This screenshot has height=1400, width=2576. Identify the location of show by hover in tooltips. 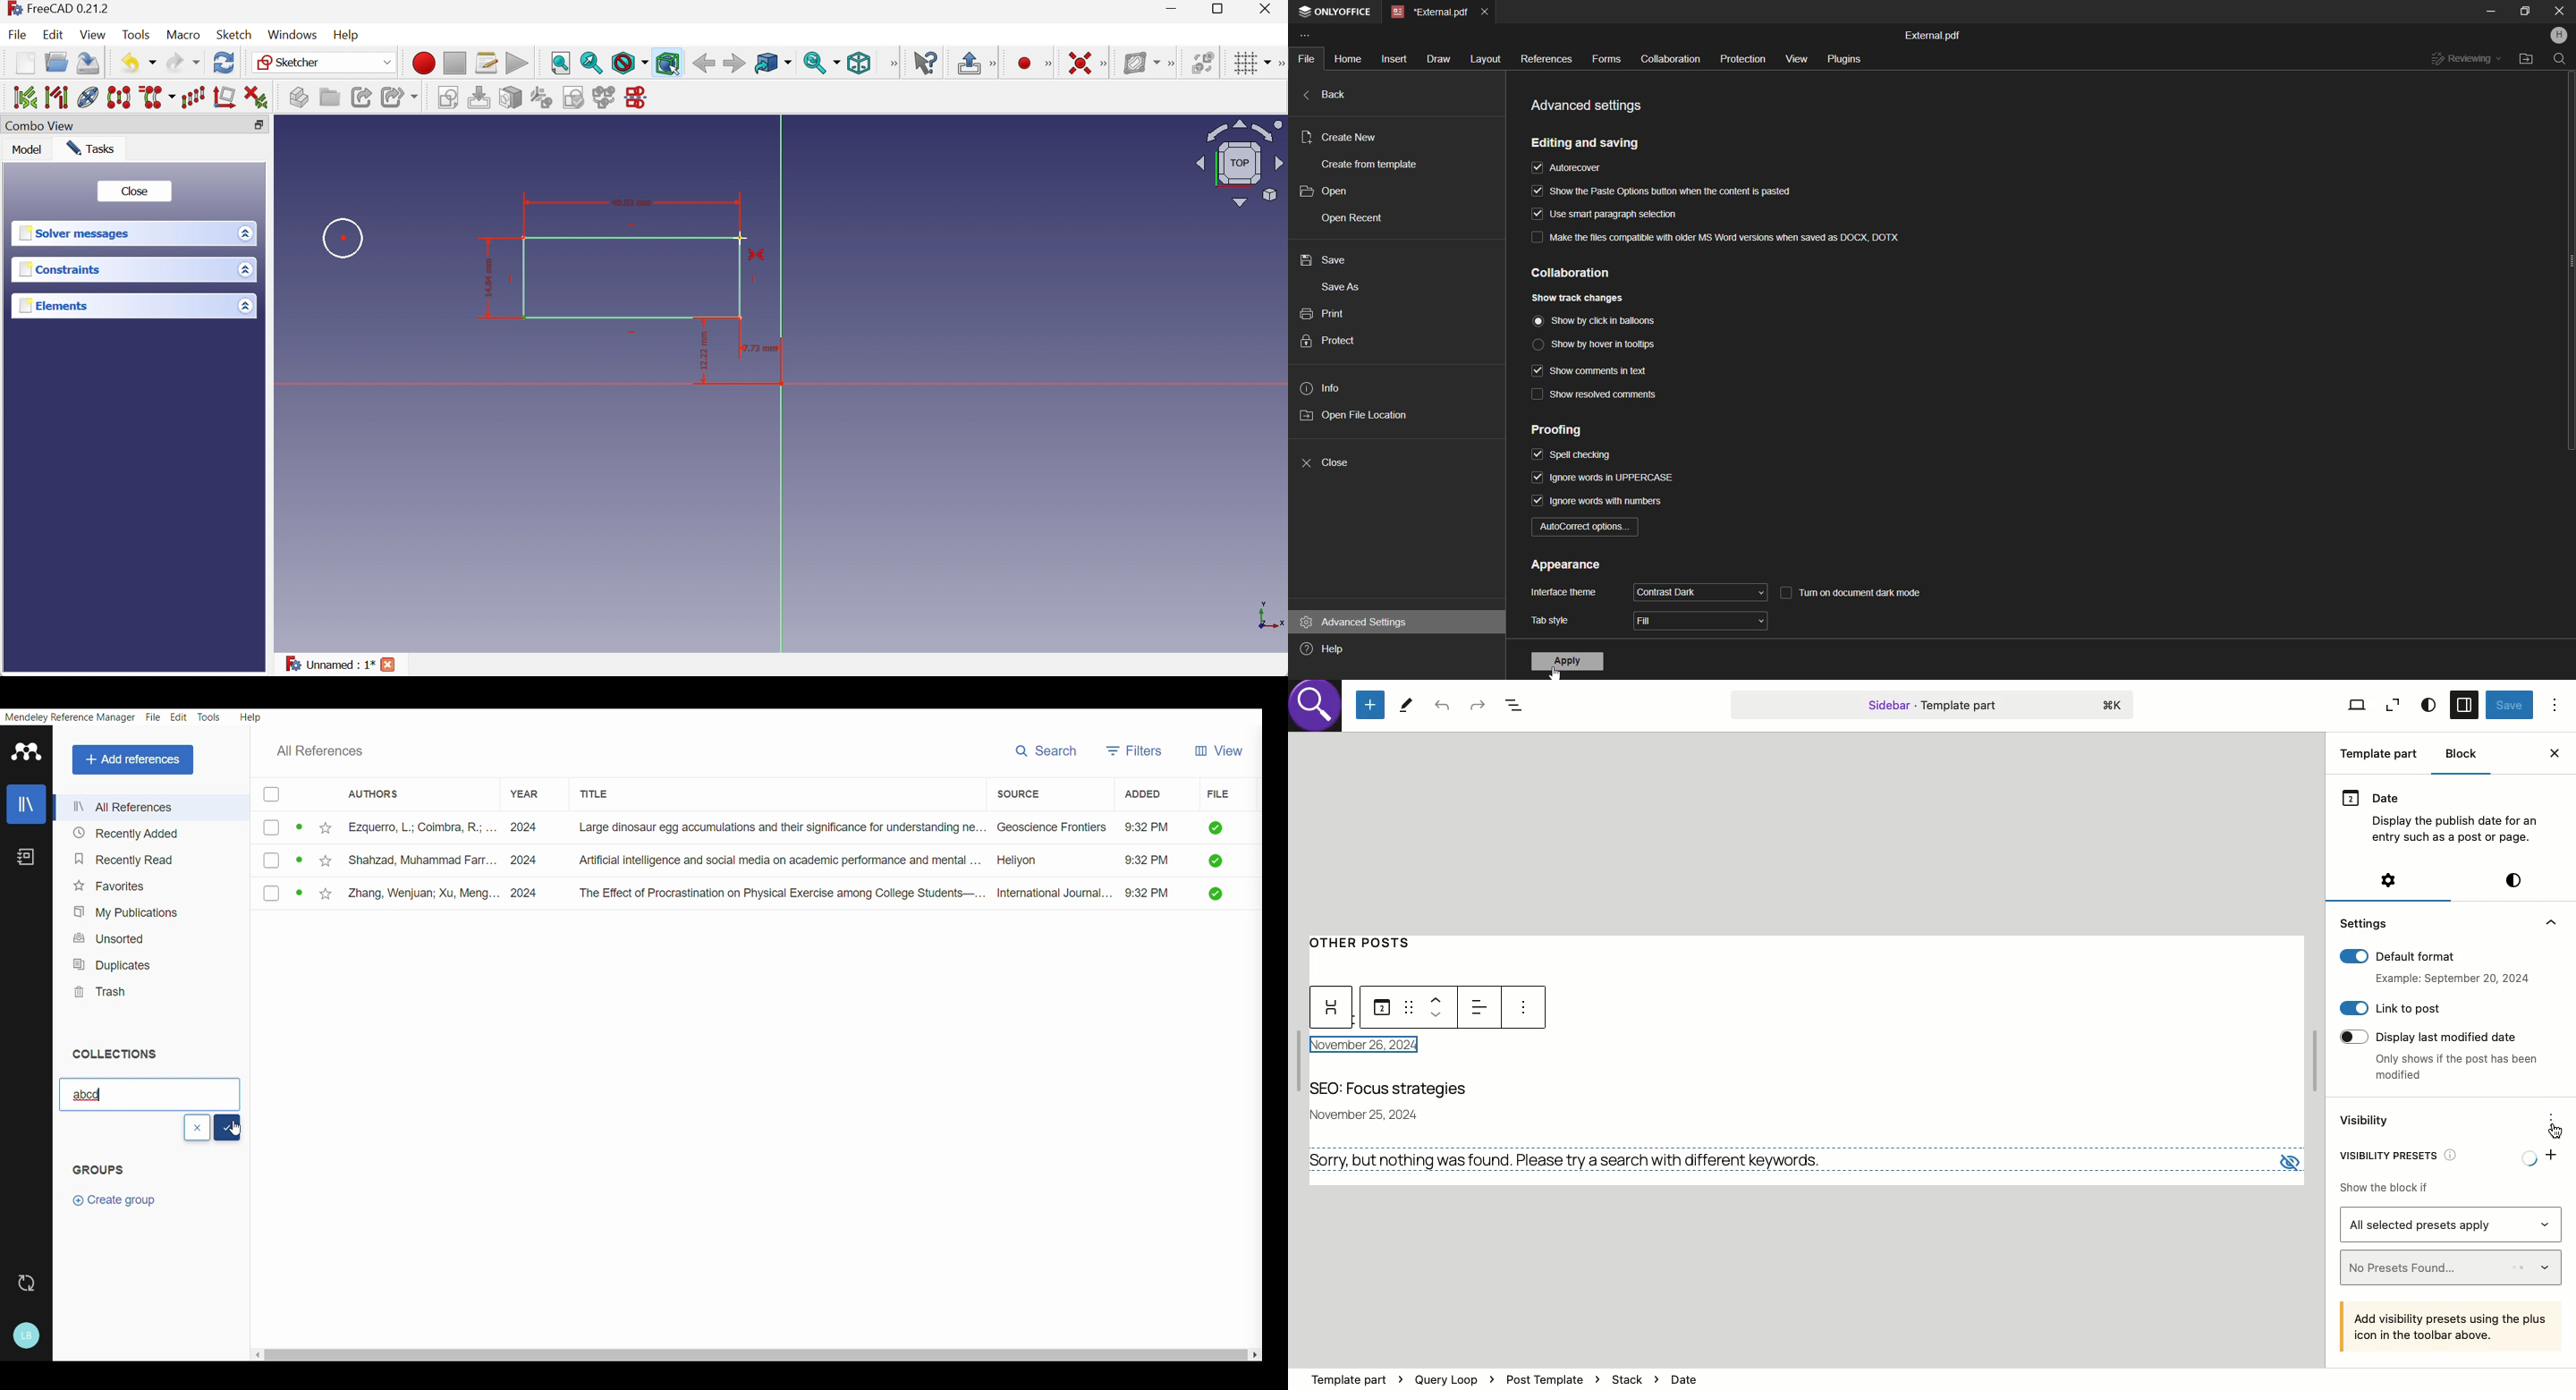
(1597, 343).